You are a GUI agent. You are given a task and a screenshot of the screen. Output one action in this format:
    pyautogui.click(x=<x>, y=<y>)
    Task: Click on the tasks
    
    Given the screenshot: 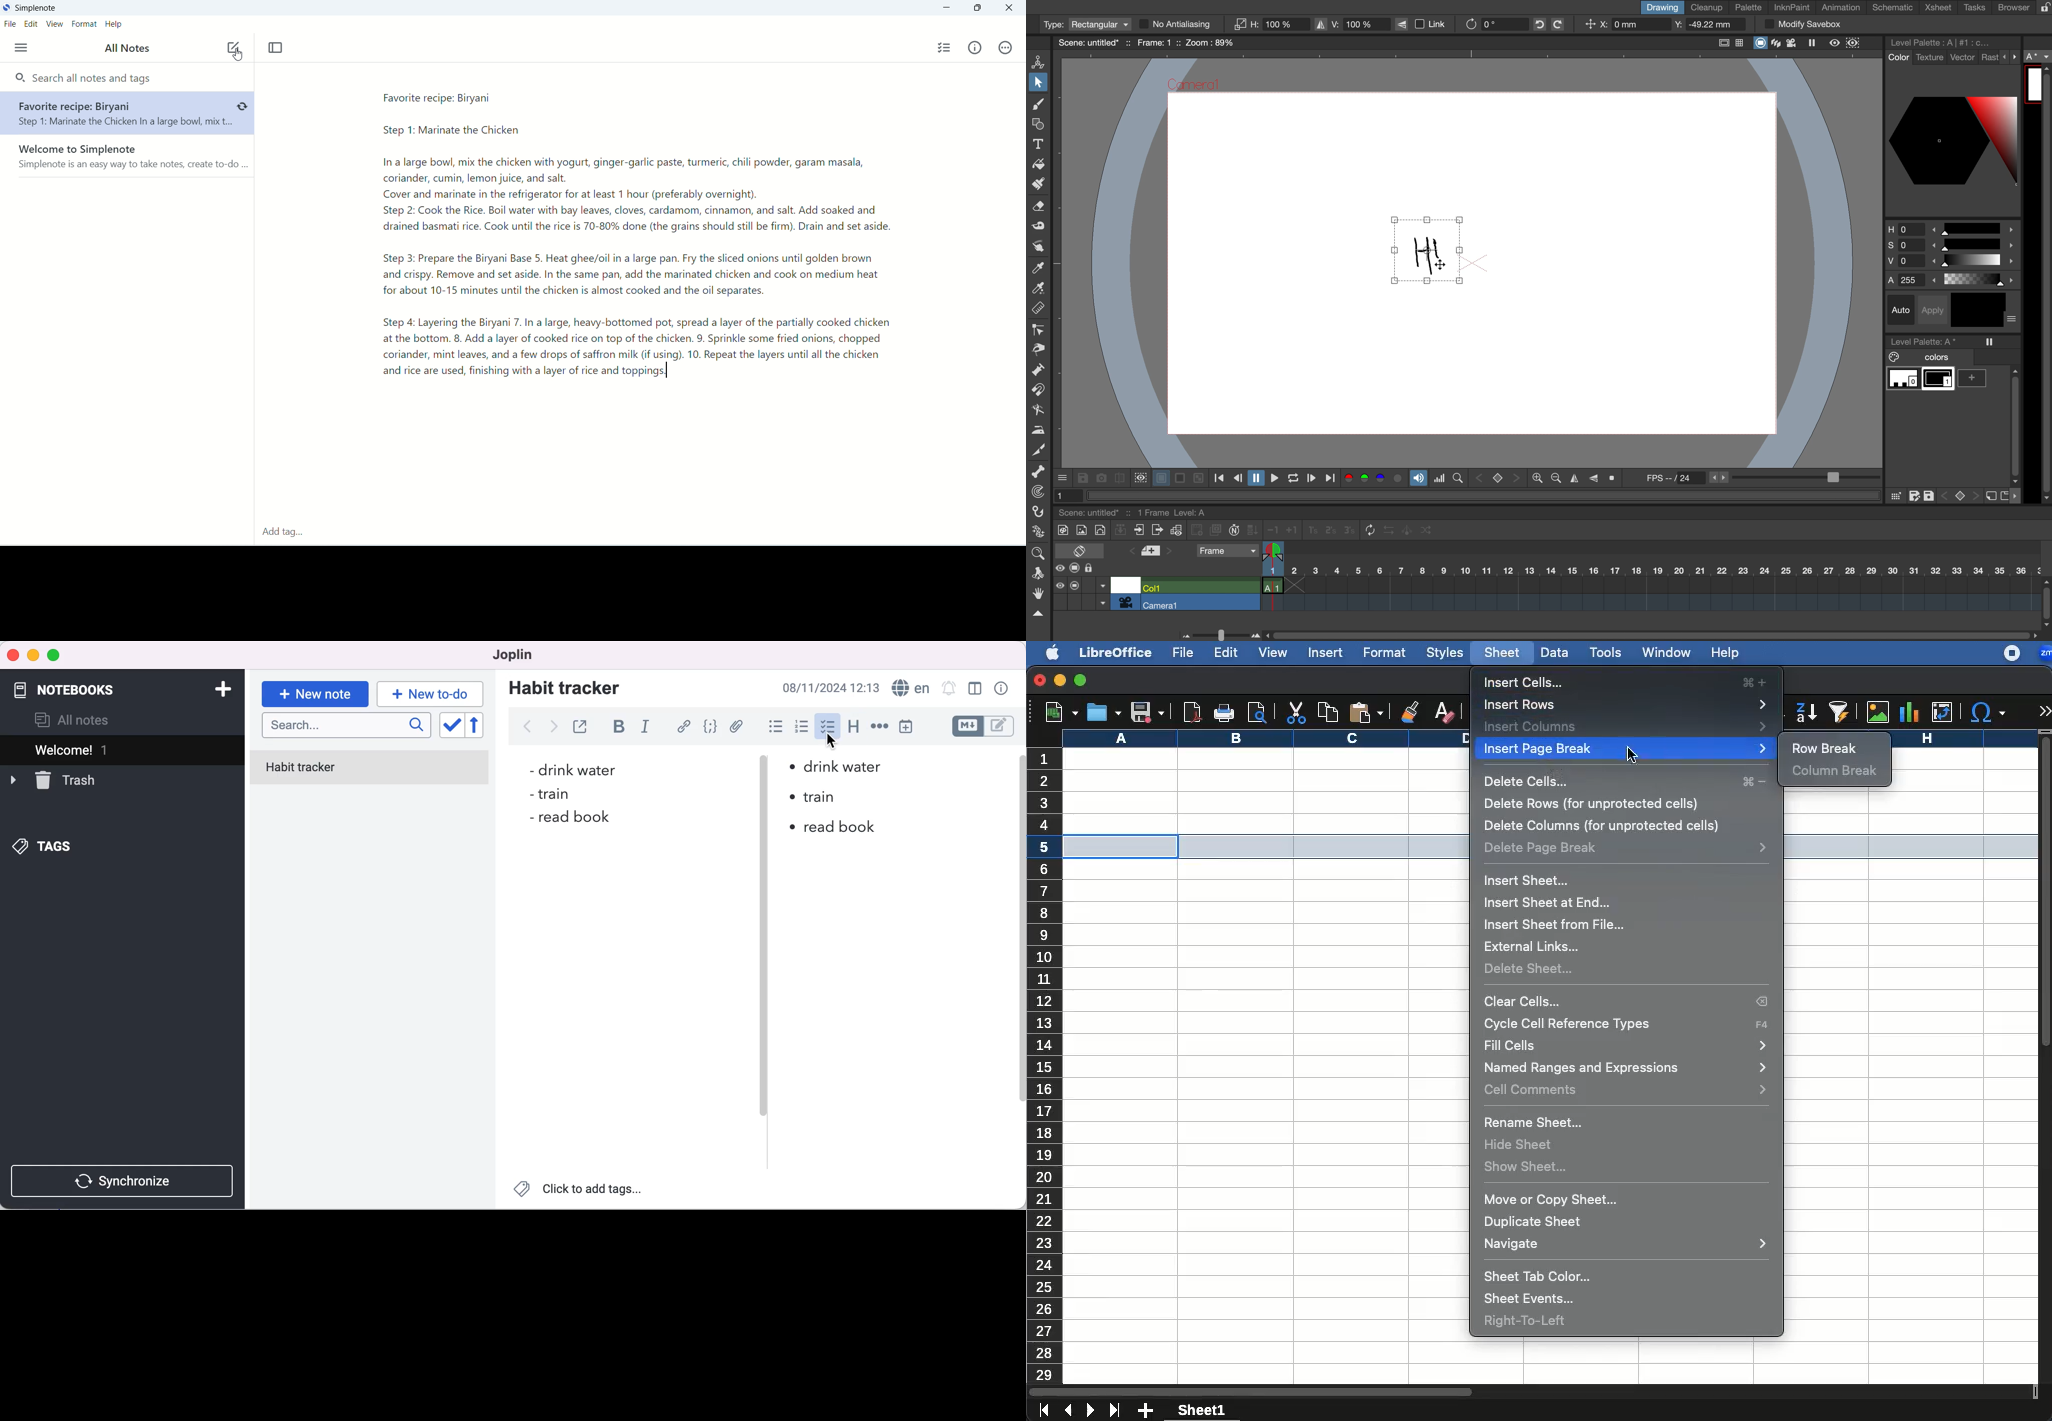 What is the action you would take?
    pyautogui.click(x=1973, y=8)
    